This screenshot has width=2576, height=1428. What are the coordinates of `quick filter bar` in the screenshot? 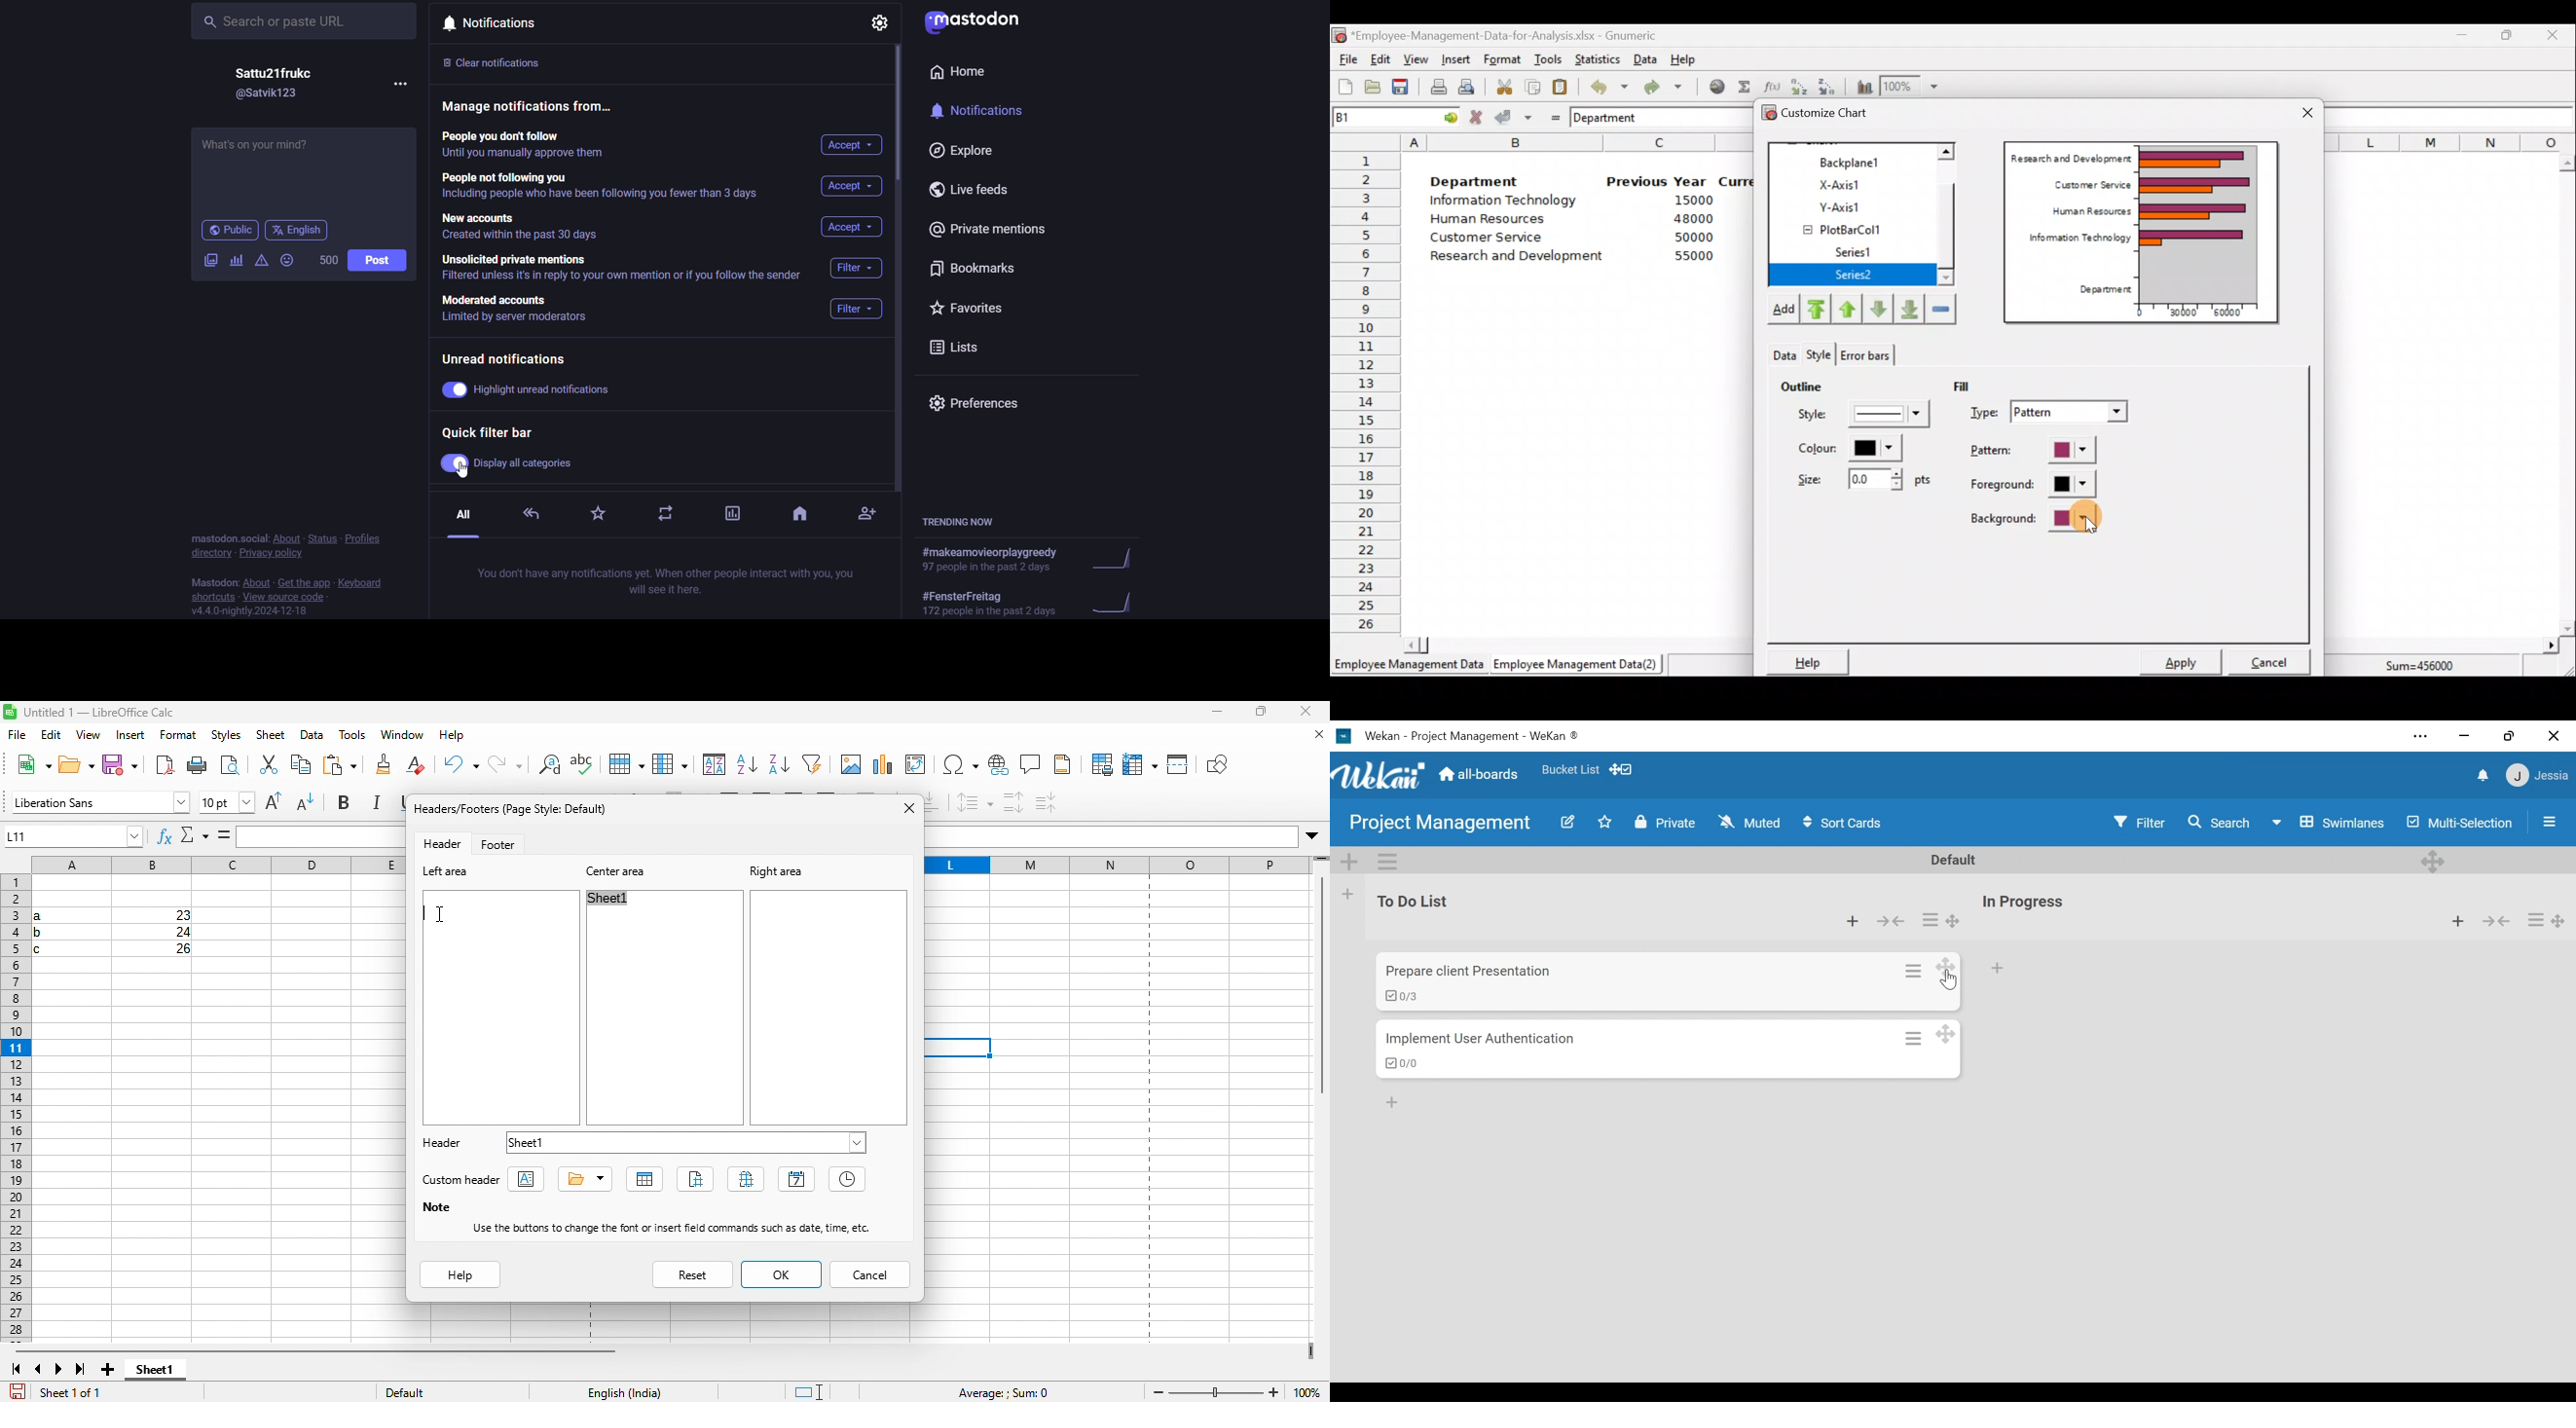 It's located at (494, 433).